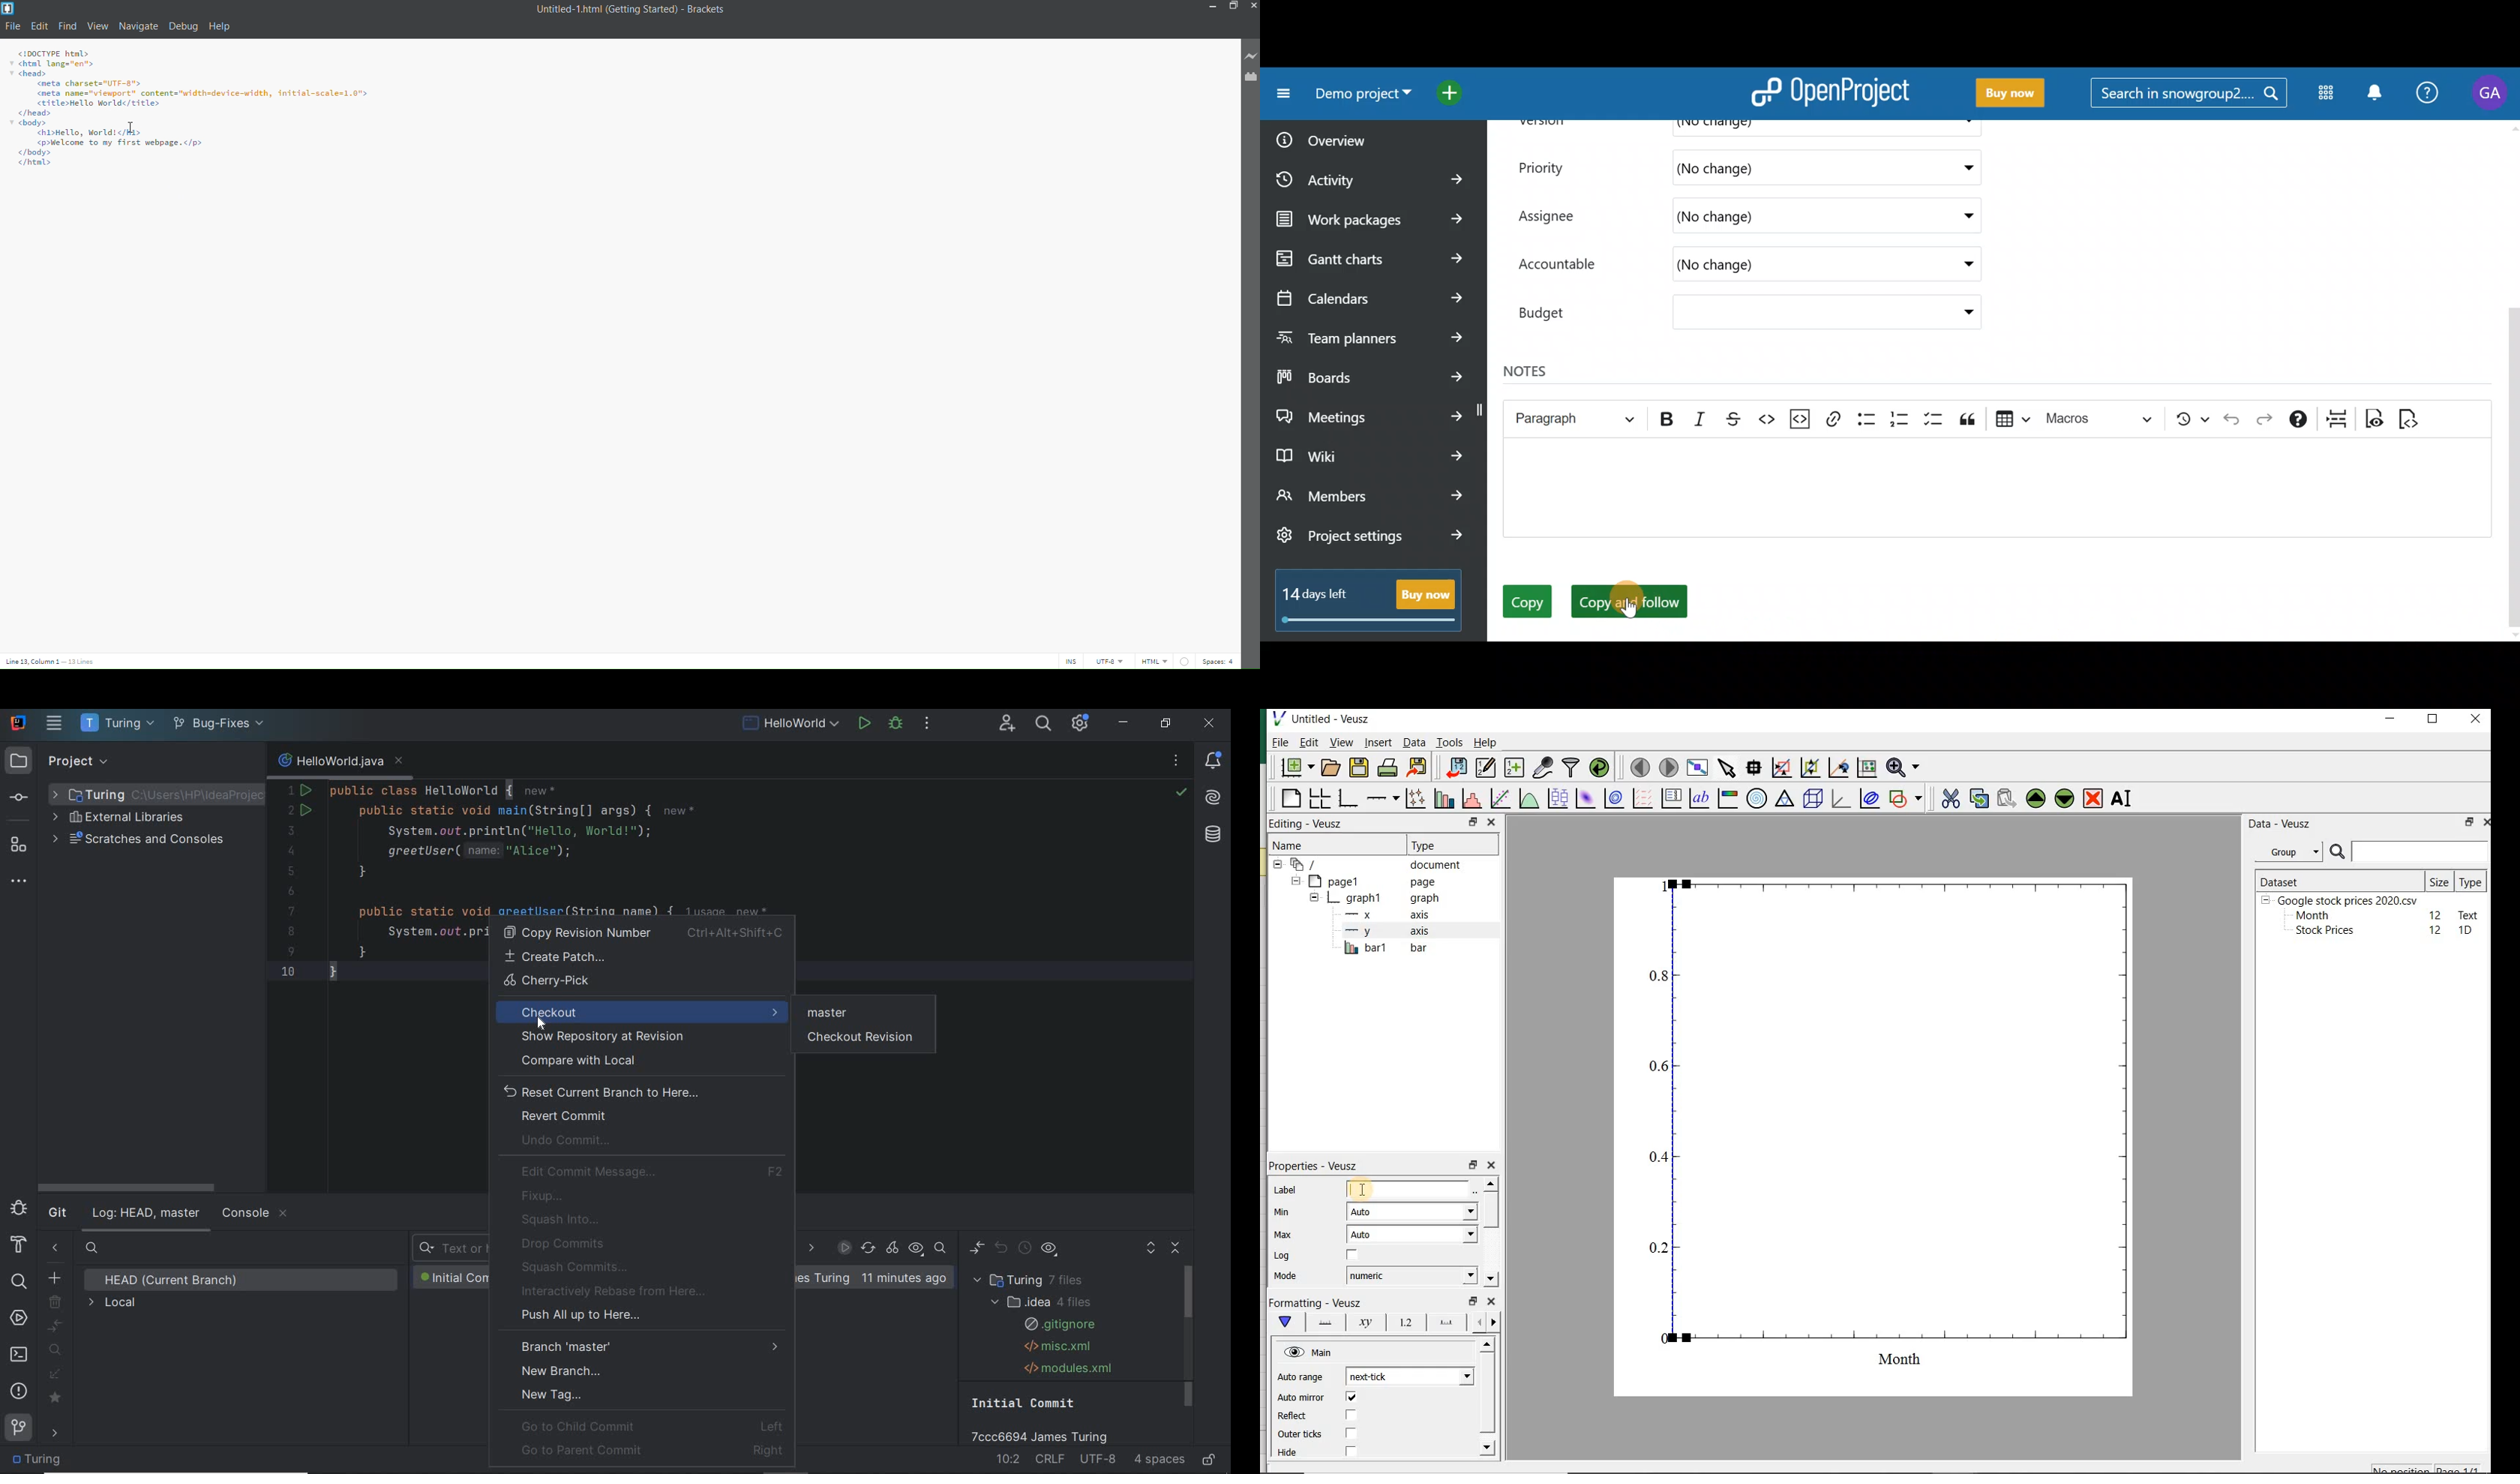  I want to click on scrollbar, so click(1490, 1233).